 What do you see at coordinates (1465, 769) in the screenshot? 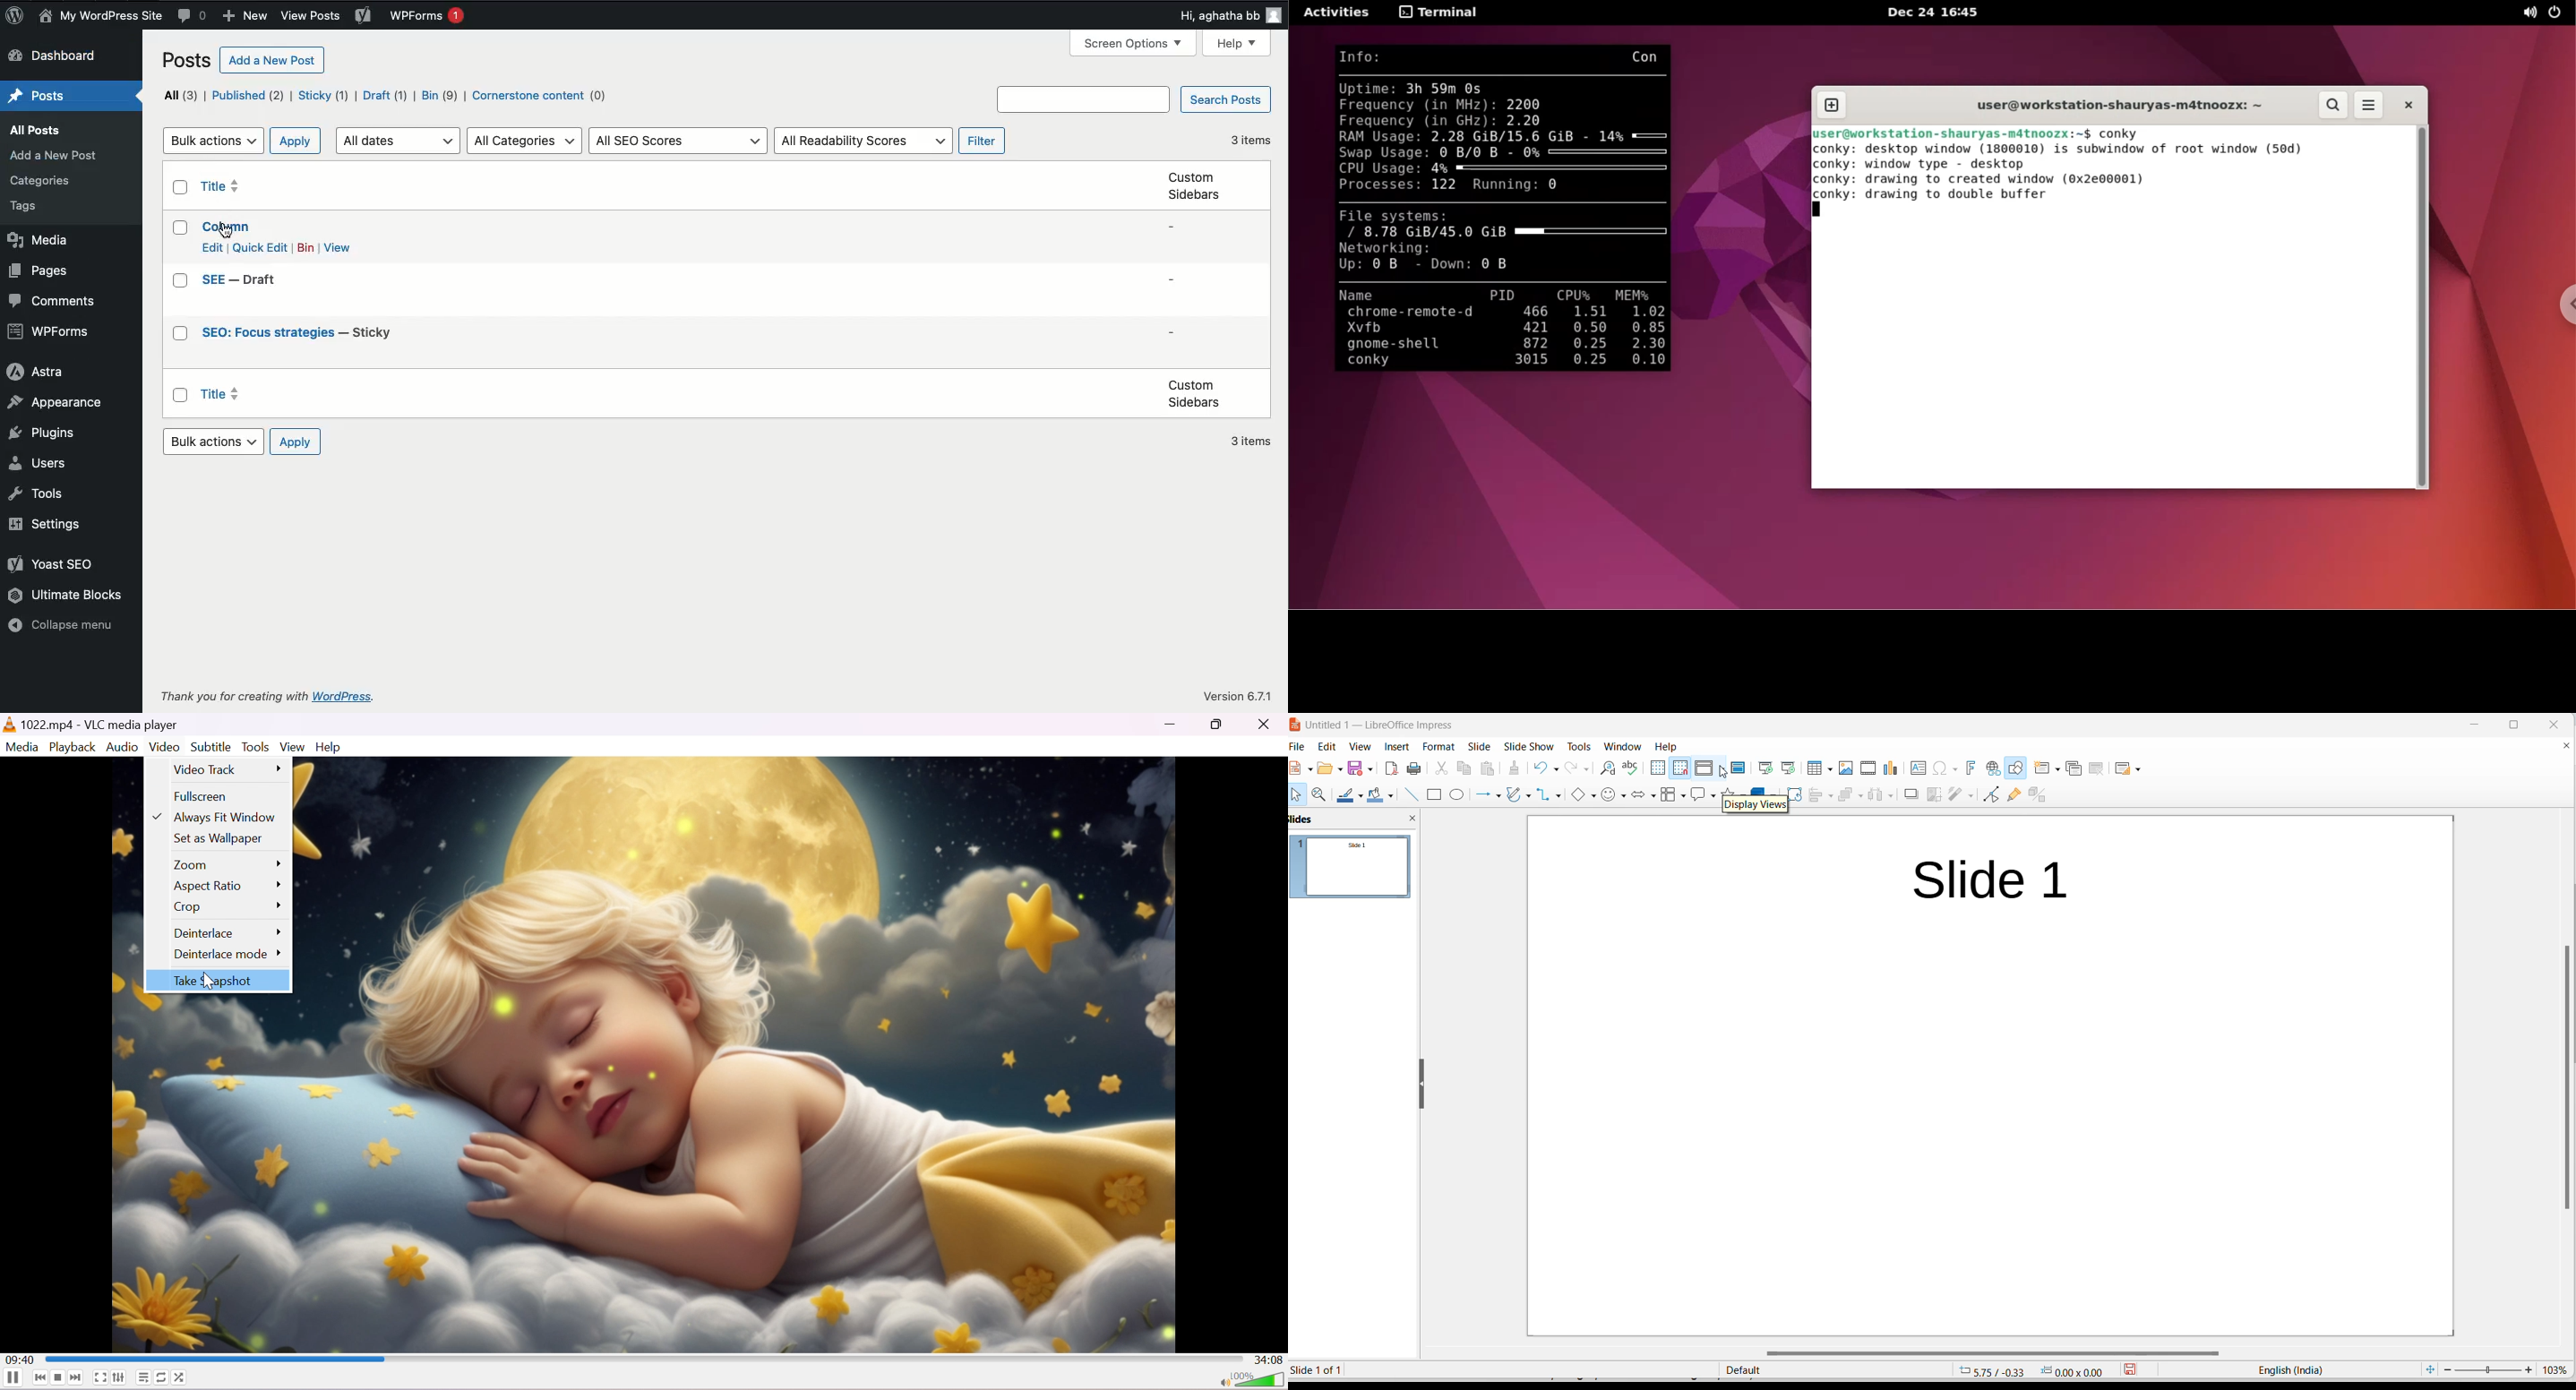
I see `copy` at bounding box center [1465, 769].